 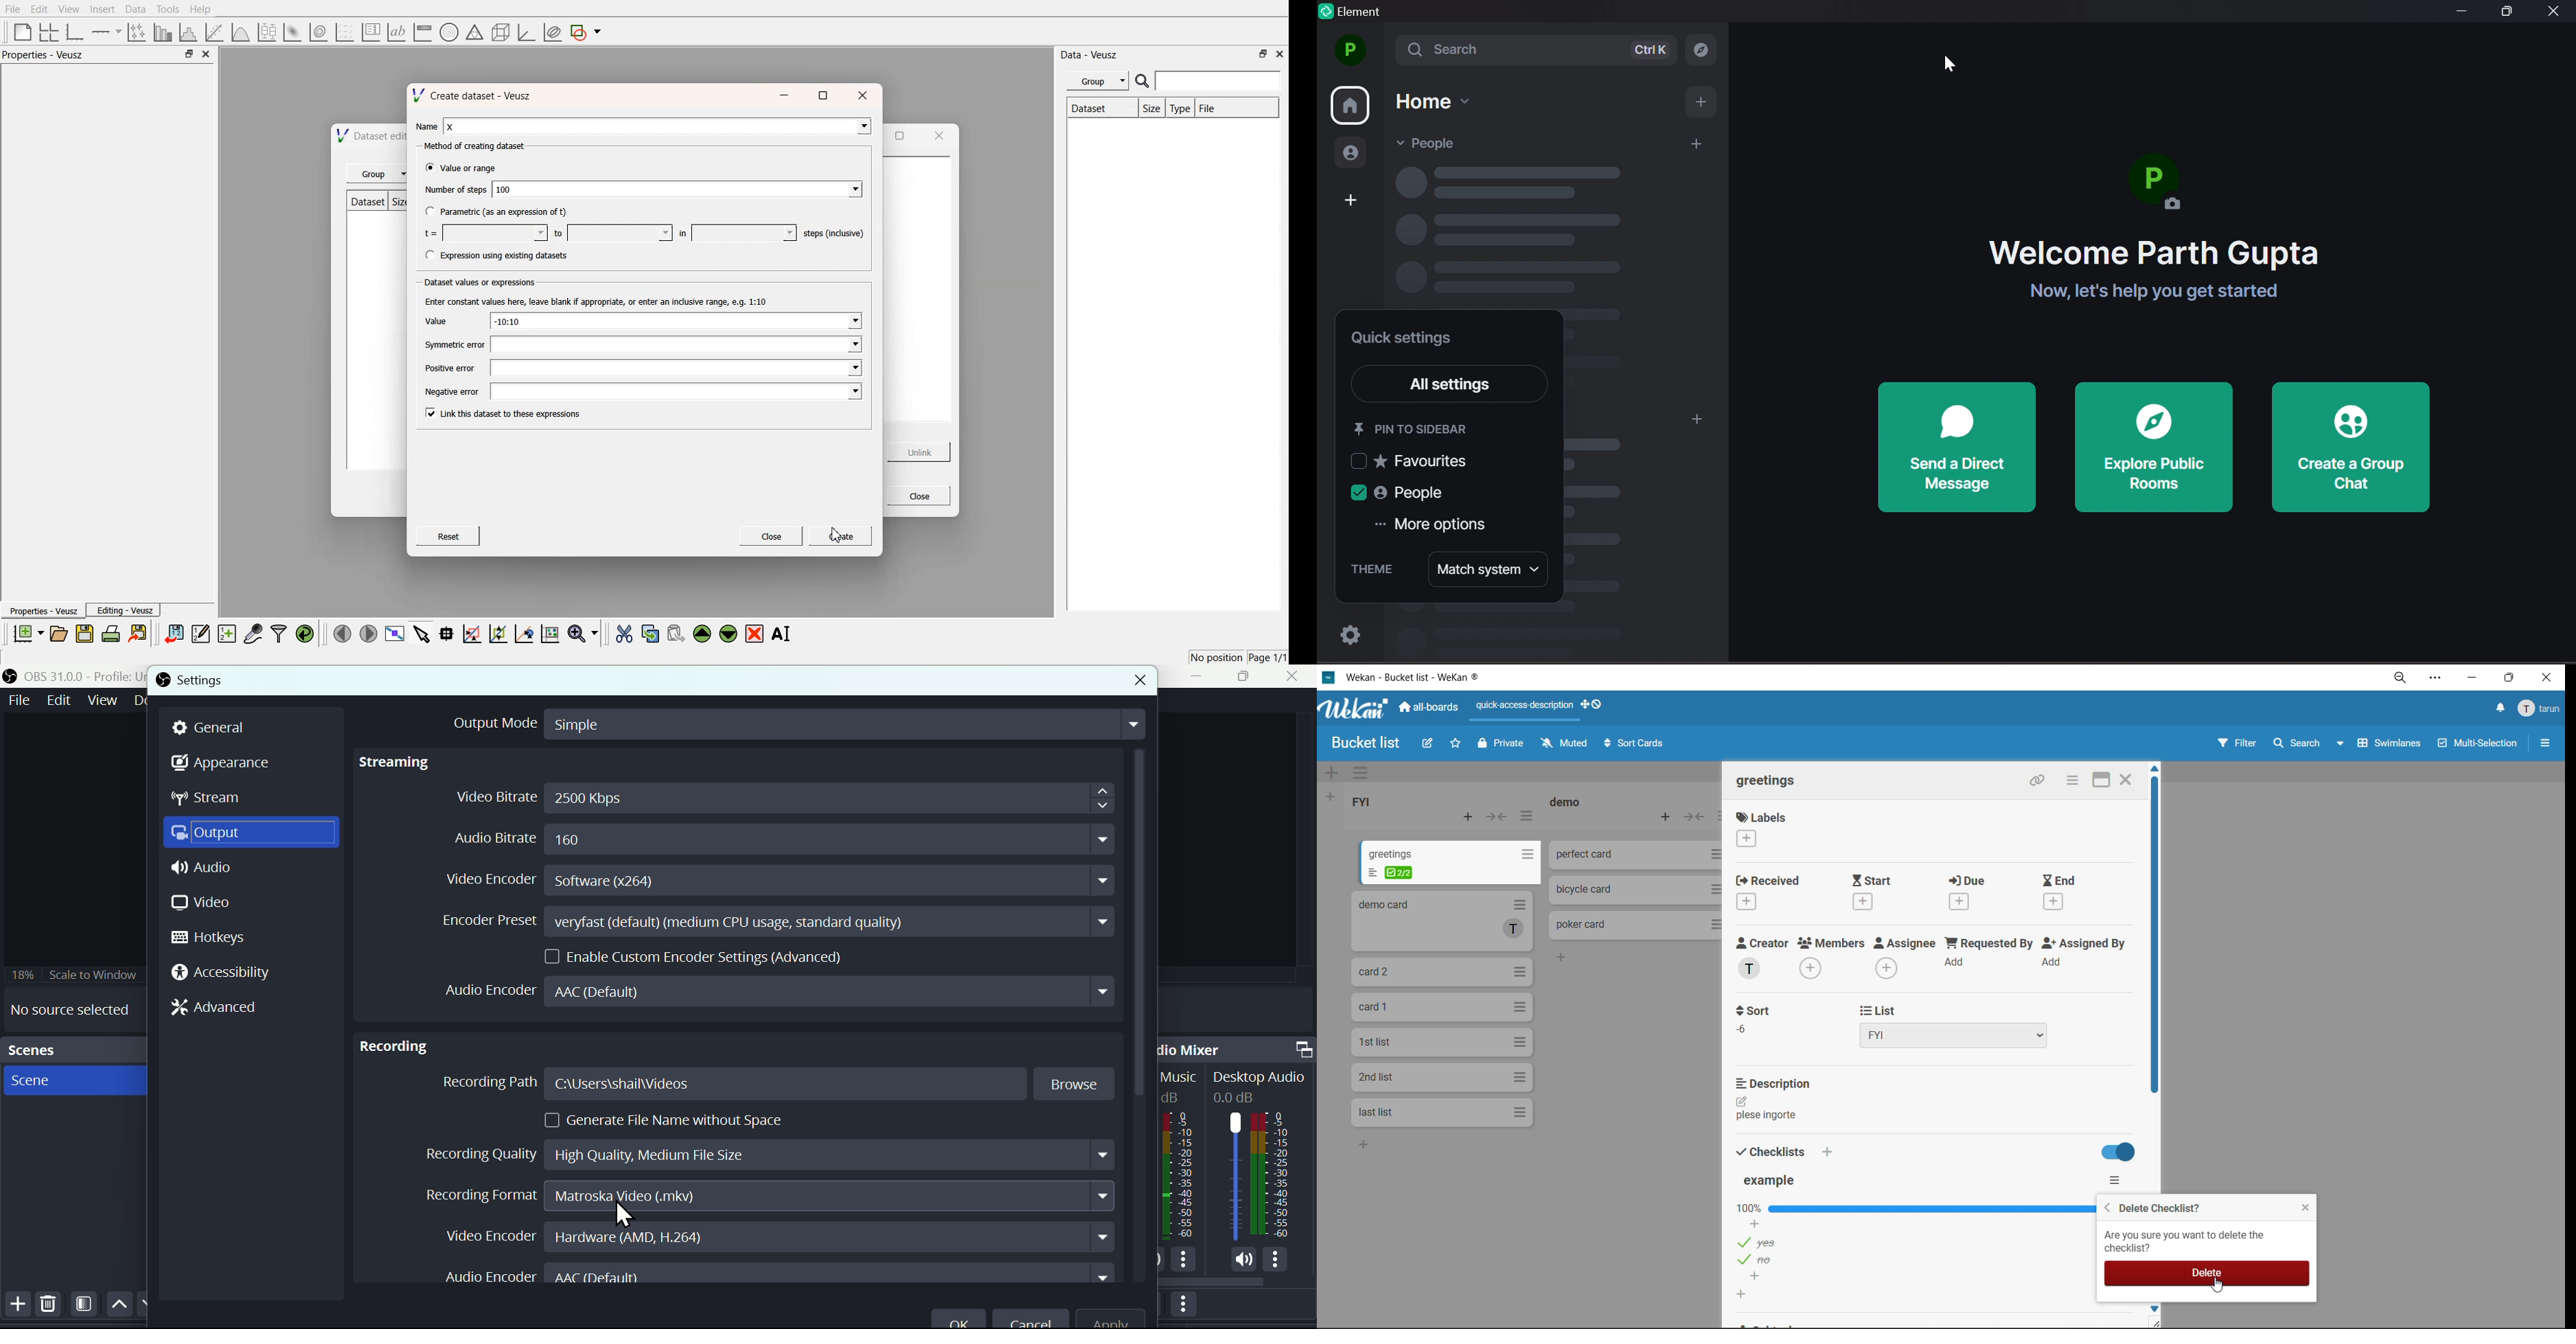 What do you see at coordinates (73, 974) in the screenshot?
I see ` Scale to window` at bounding box center [73, 974].